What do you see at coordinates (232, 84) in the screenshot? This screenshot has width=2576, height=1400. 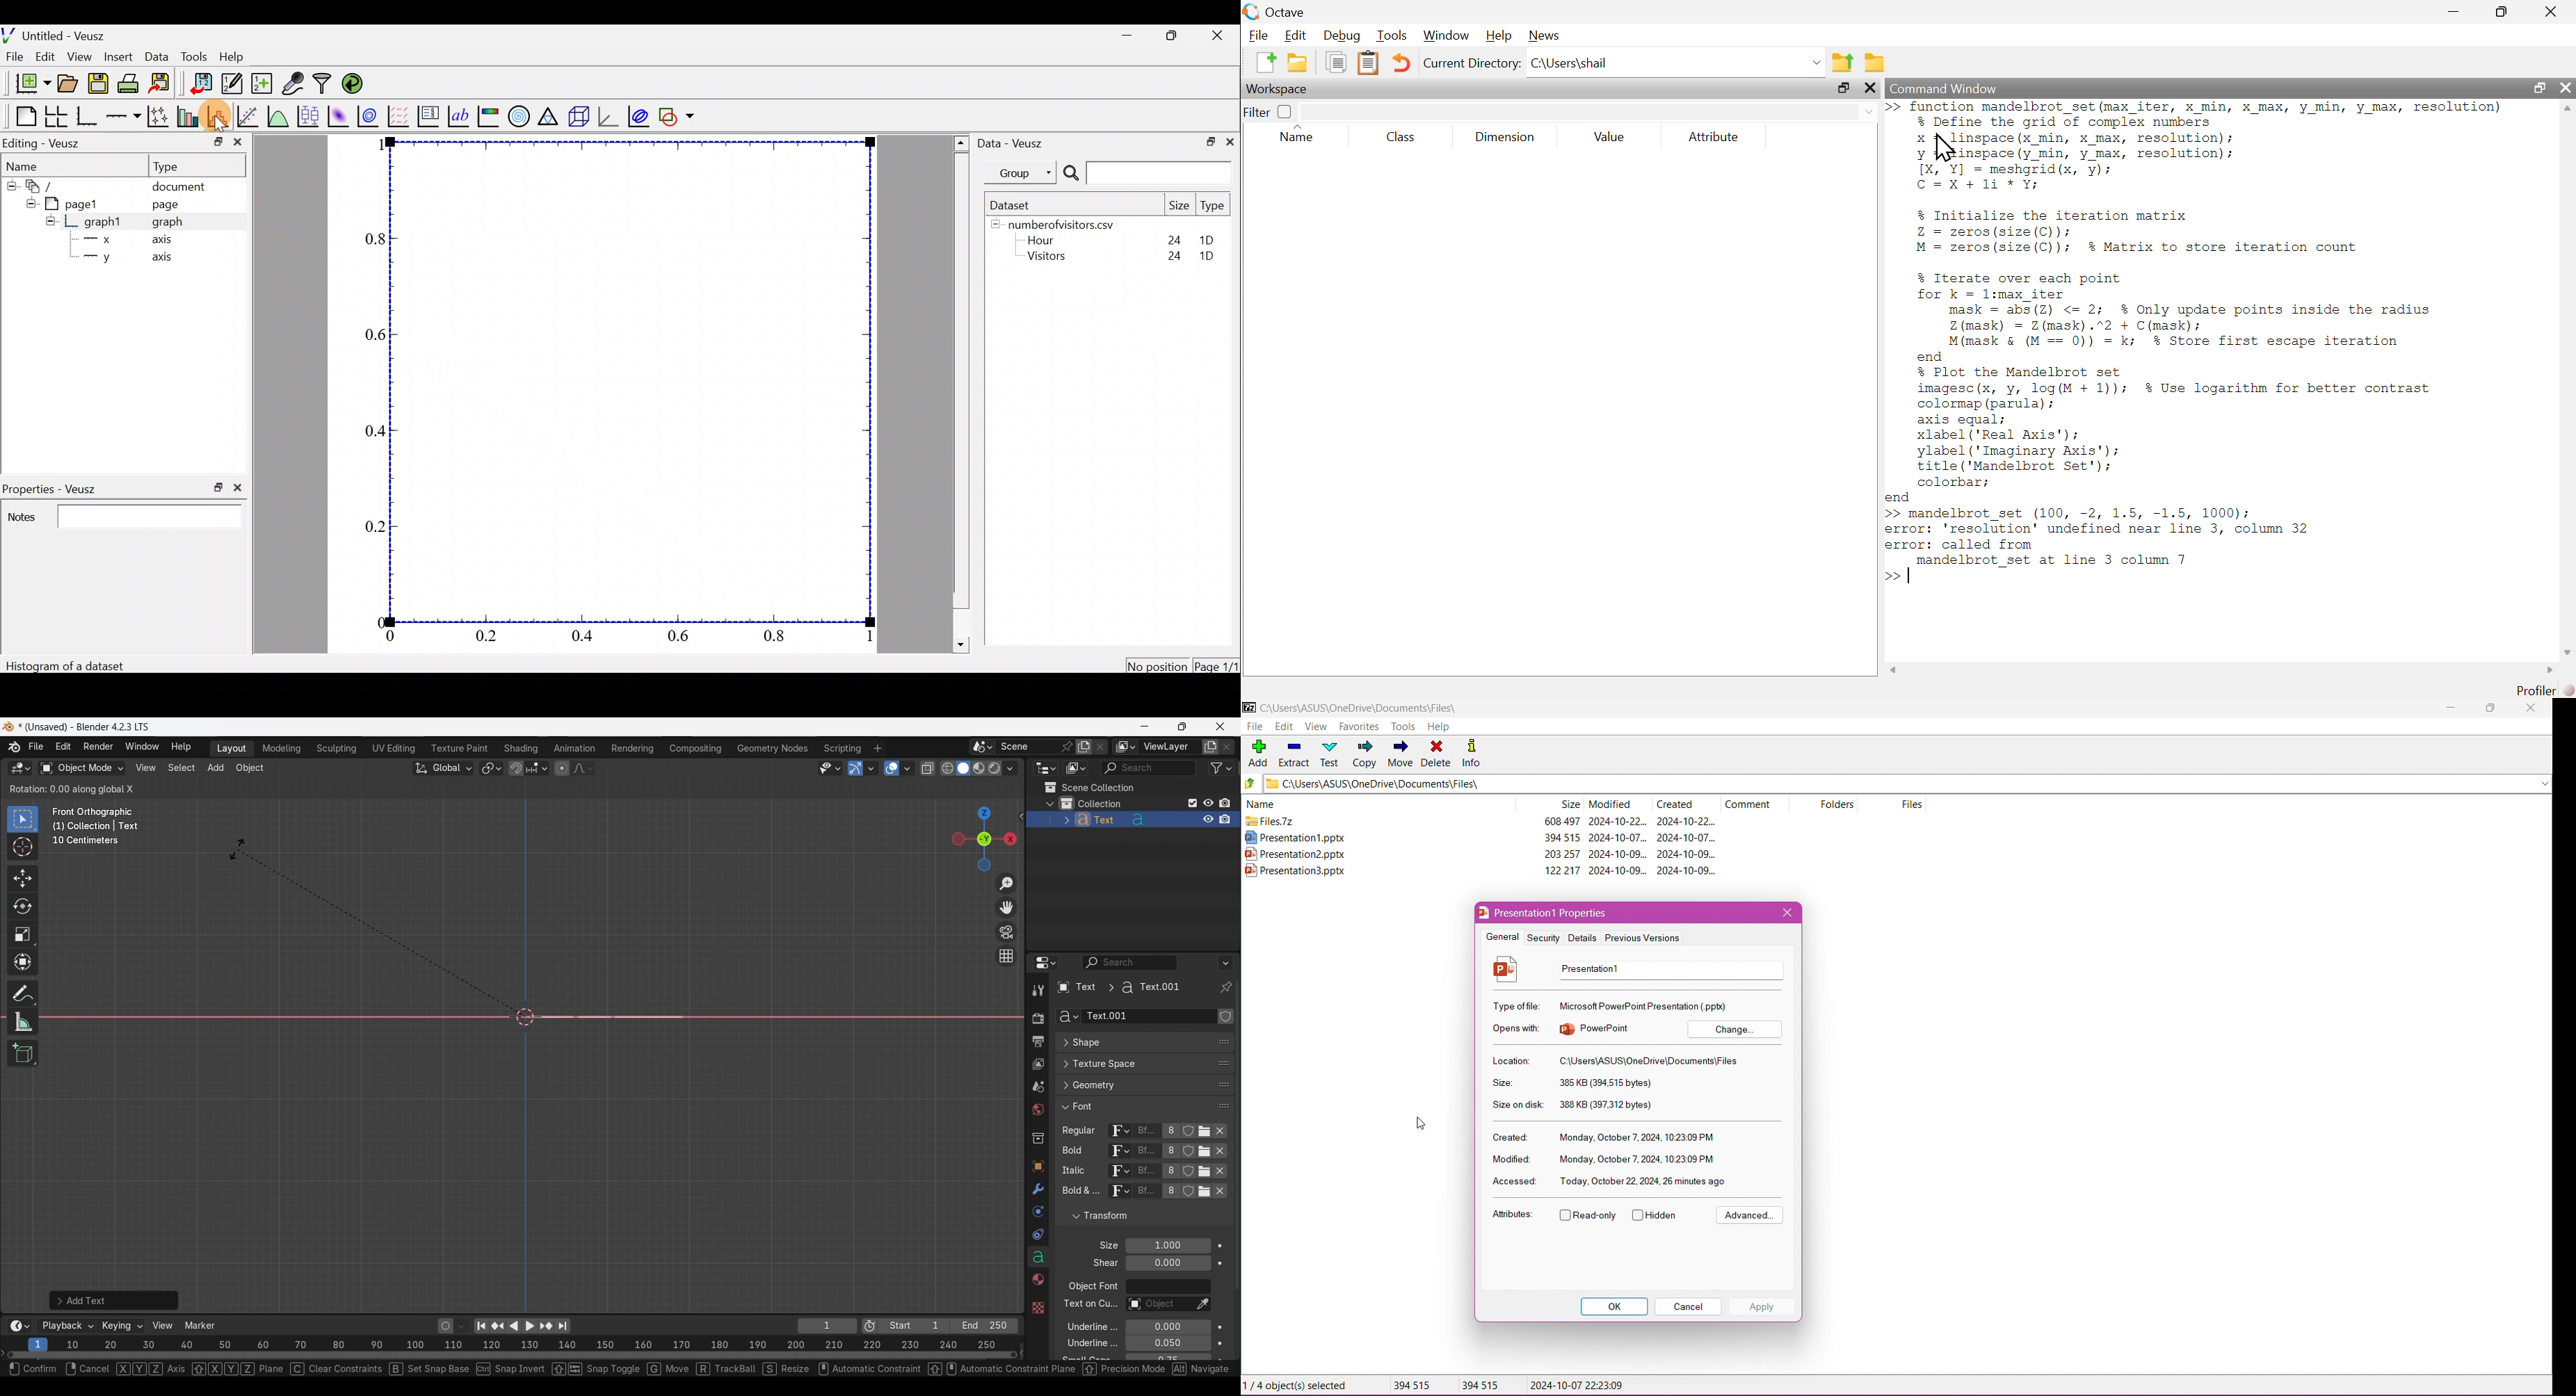 I see `edit and enter new datasets` at bounding box center [232, 84].